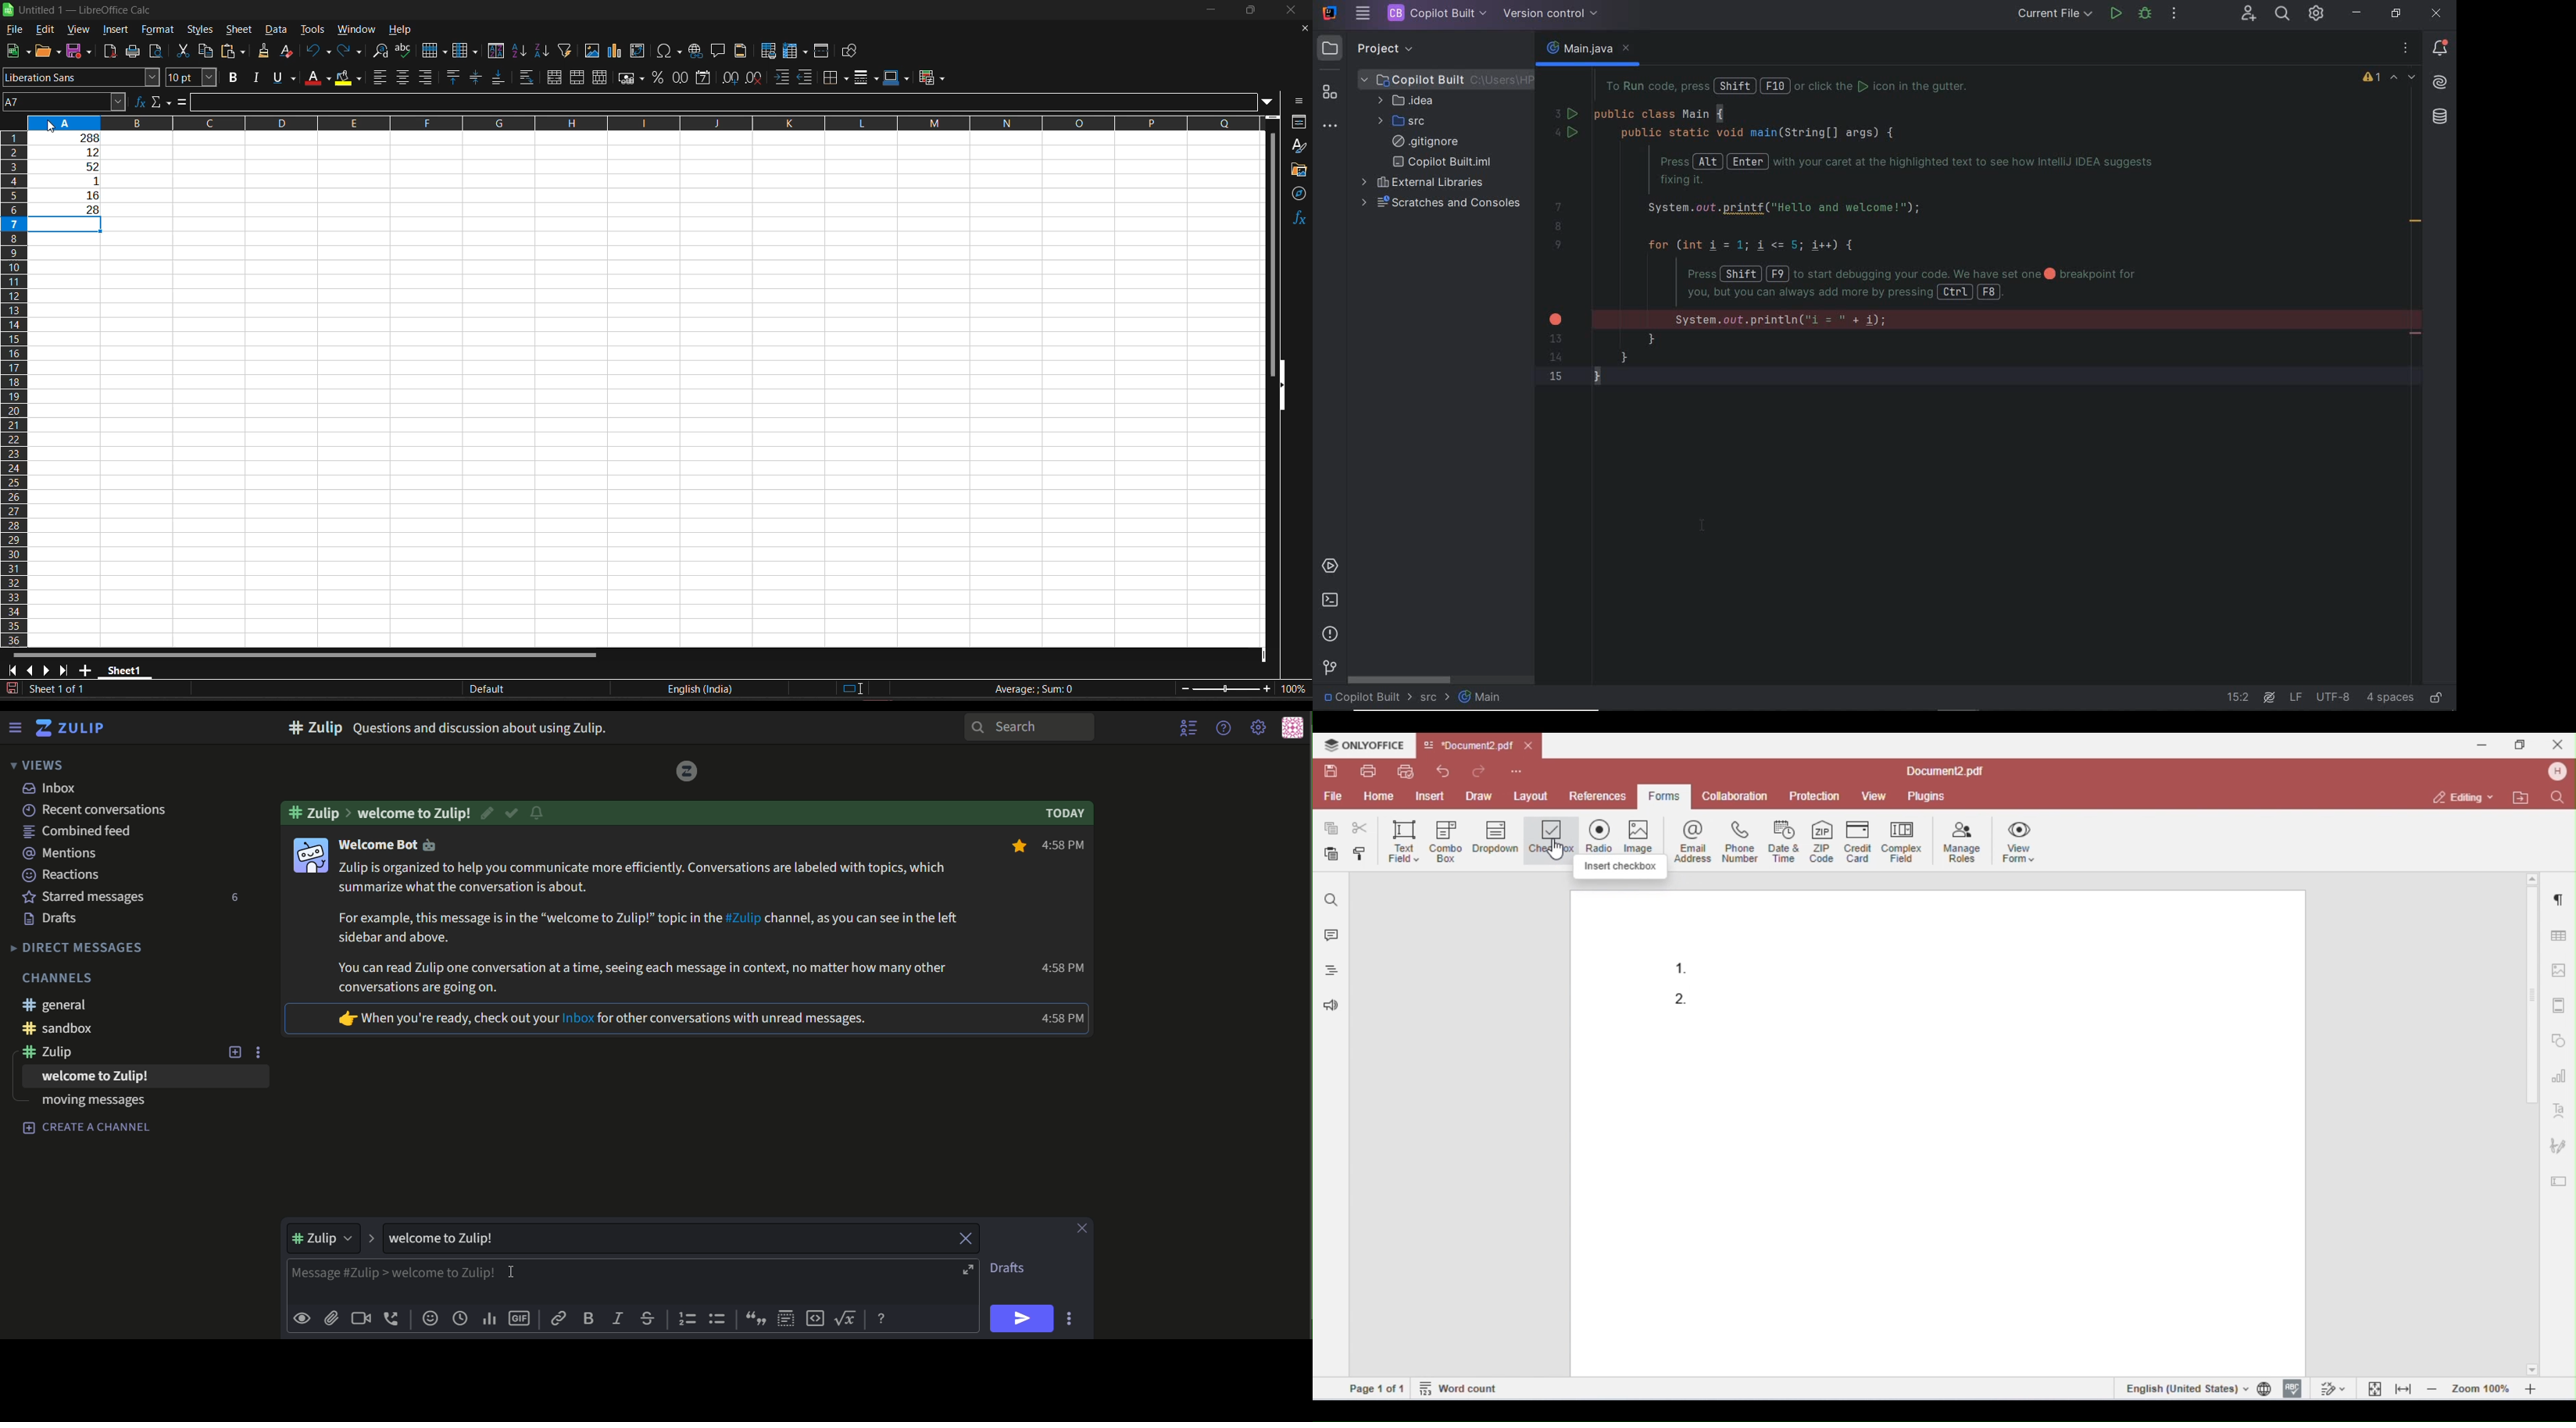  What do you see at coordinates (1405, 100) in the screenshot?
I see `IDEA` at bounding box center [1405, 100].